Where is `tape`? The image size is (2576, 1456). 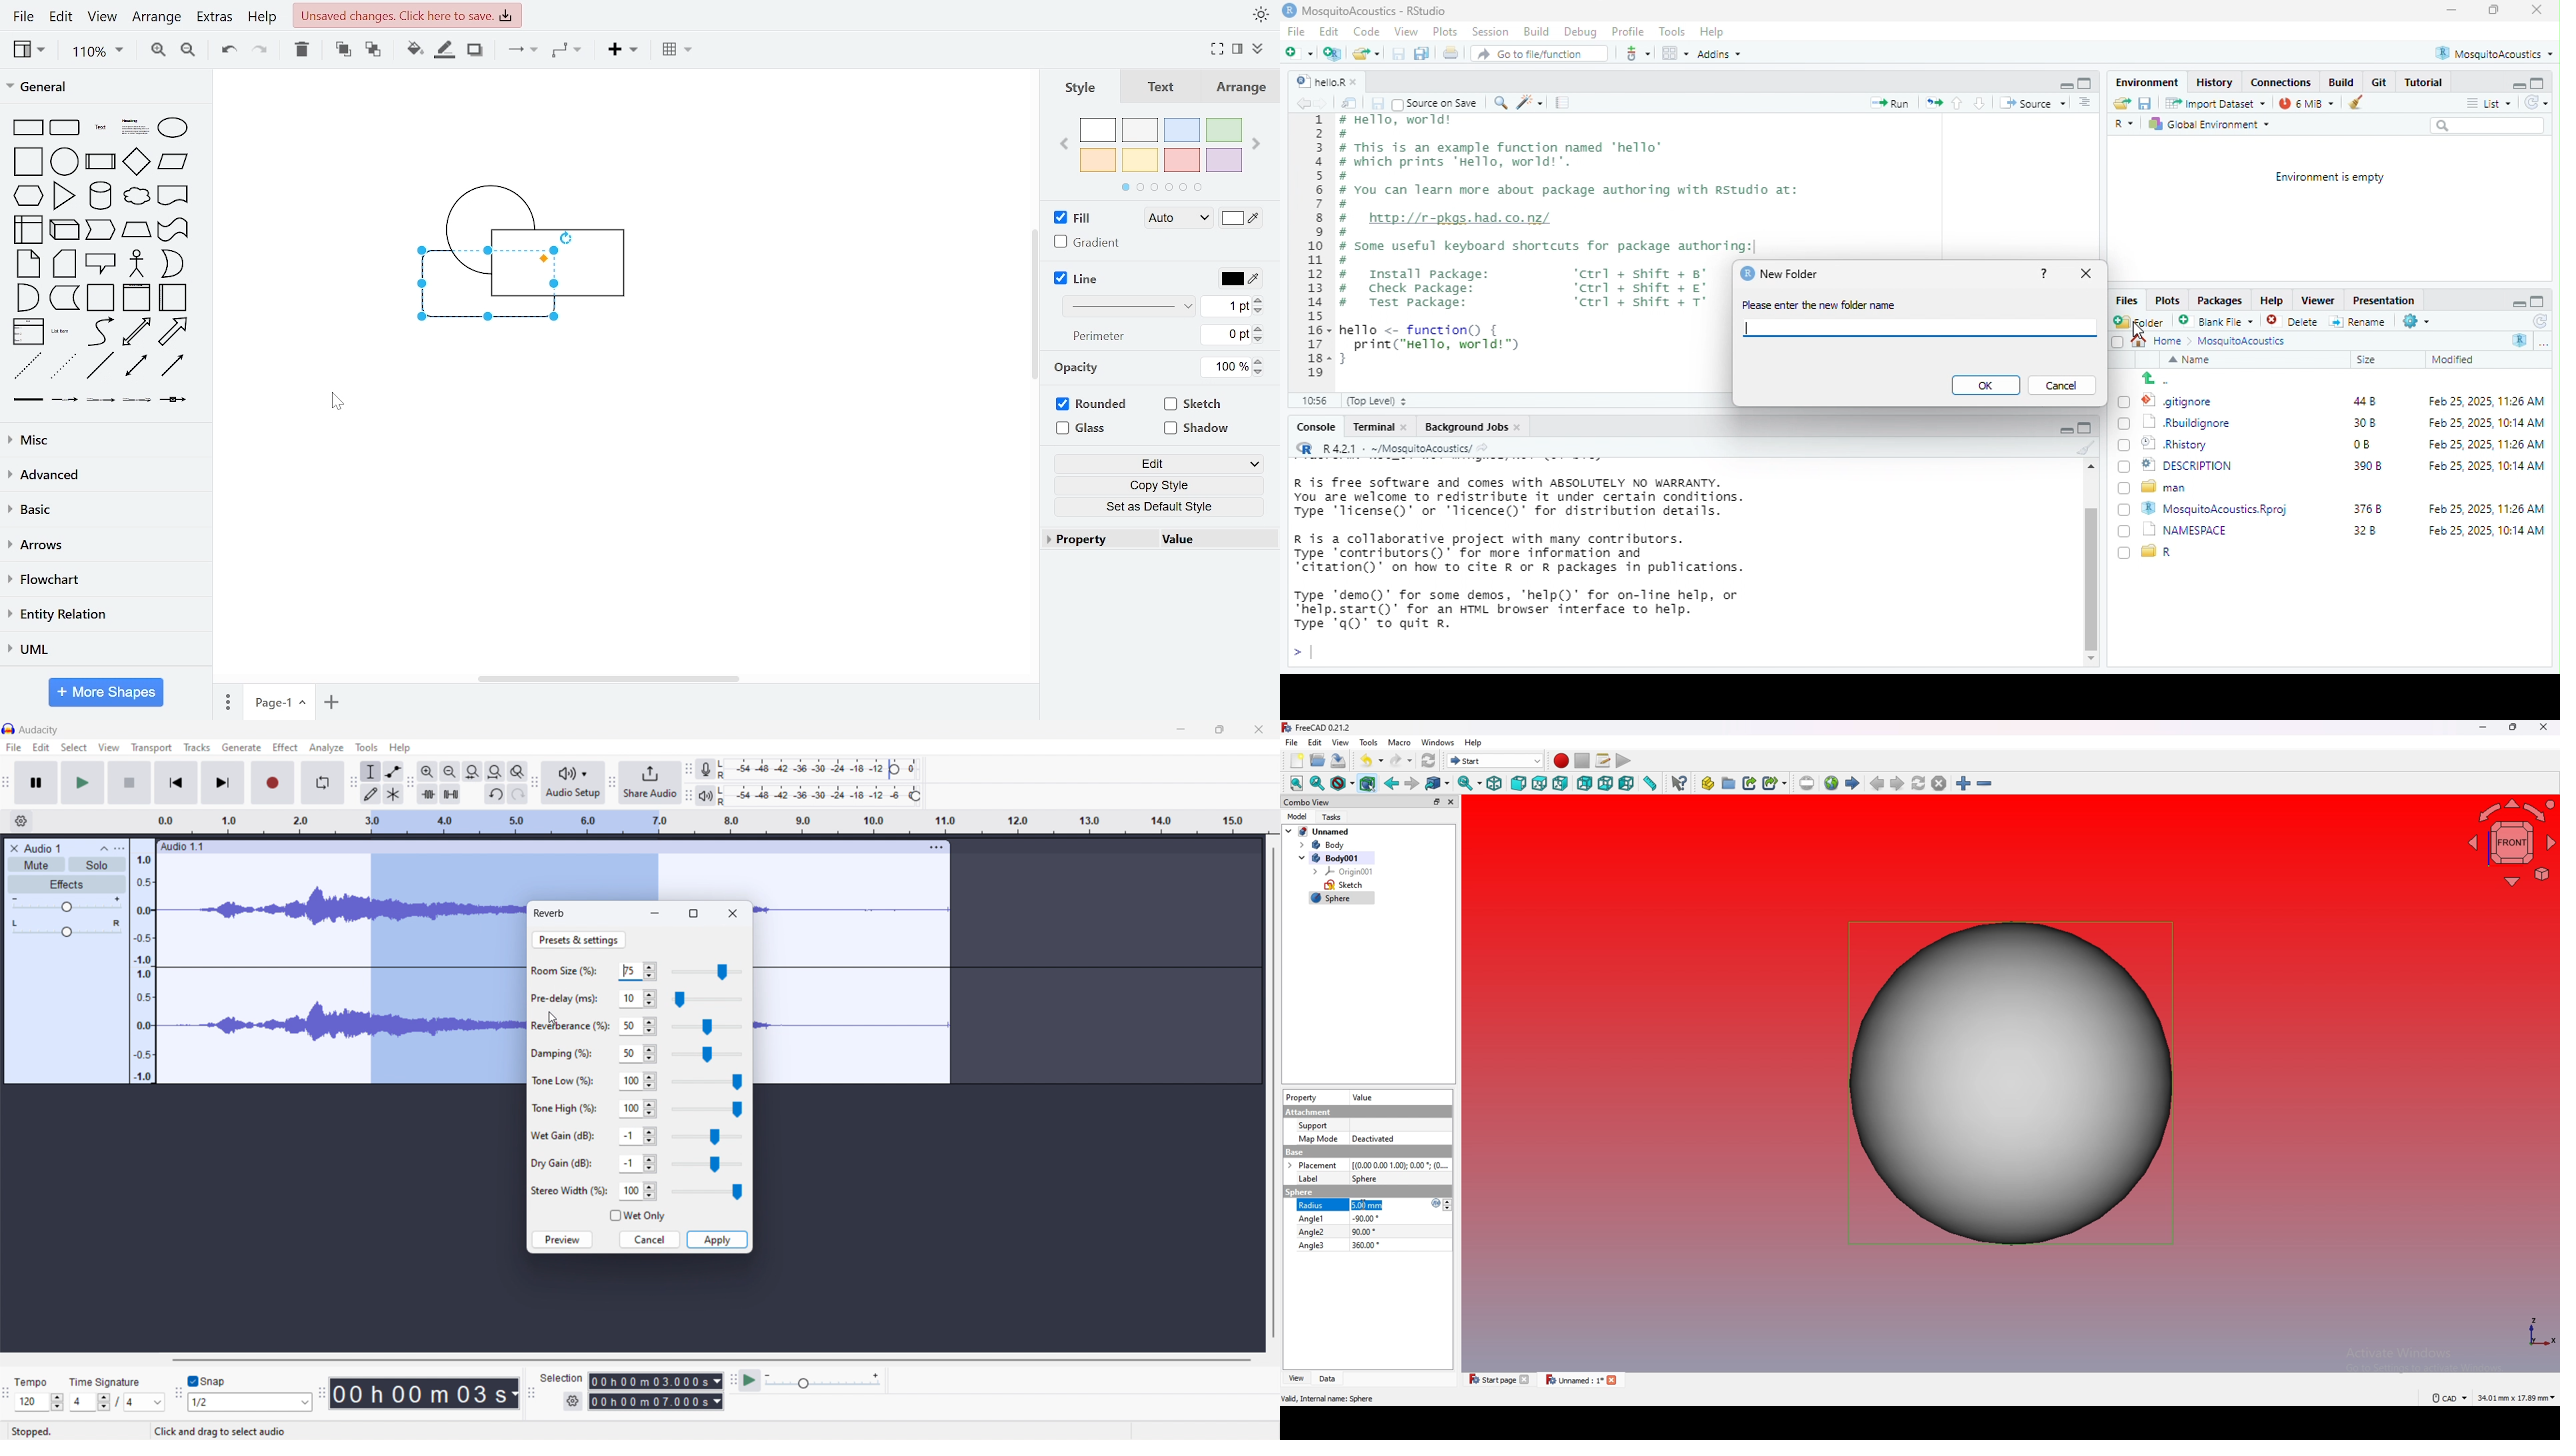 tape is located at coordinates (173, 231).